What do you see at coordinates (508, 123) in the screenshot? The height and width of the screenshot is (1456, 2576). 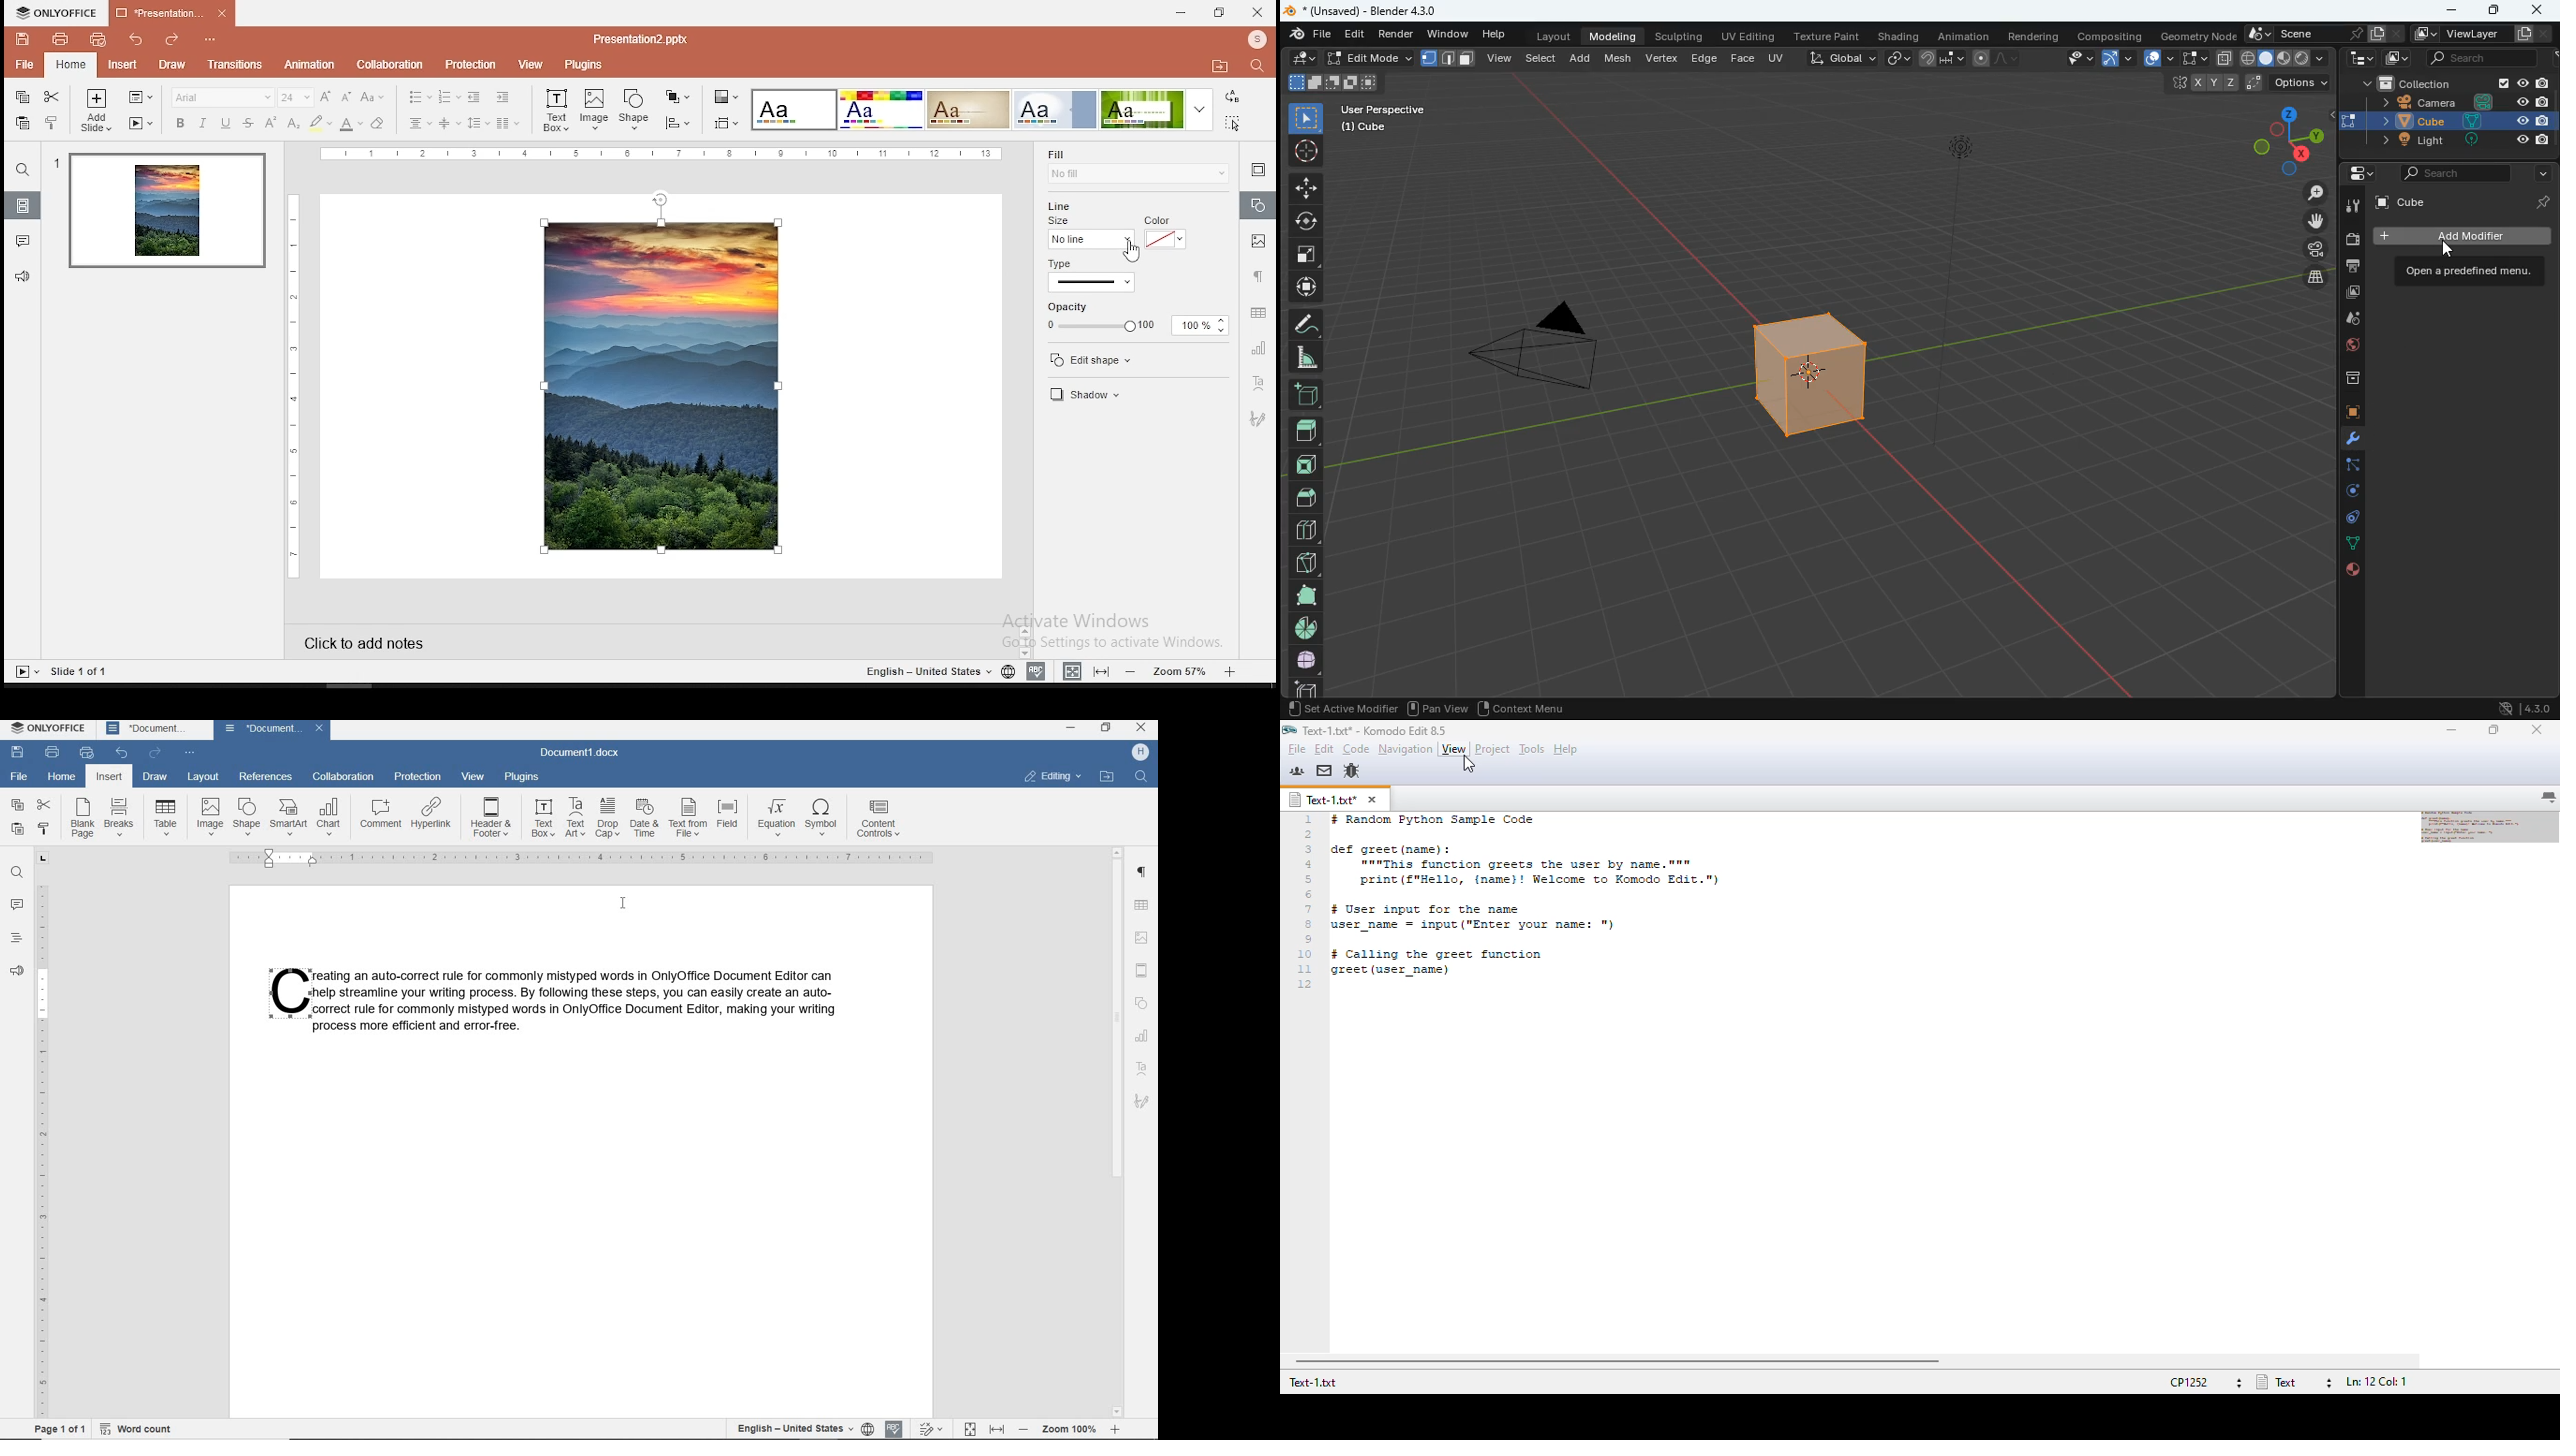 I see `columns` at bounding box center [508, 123].